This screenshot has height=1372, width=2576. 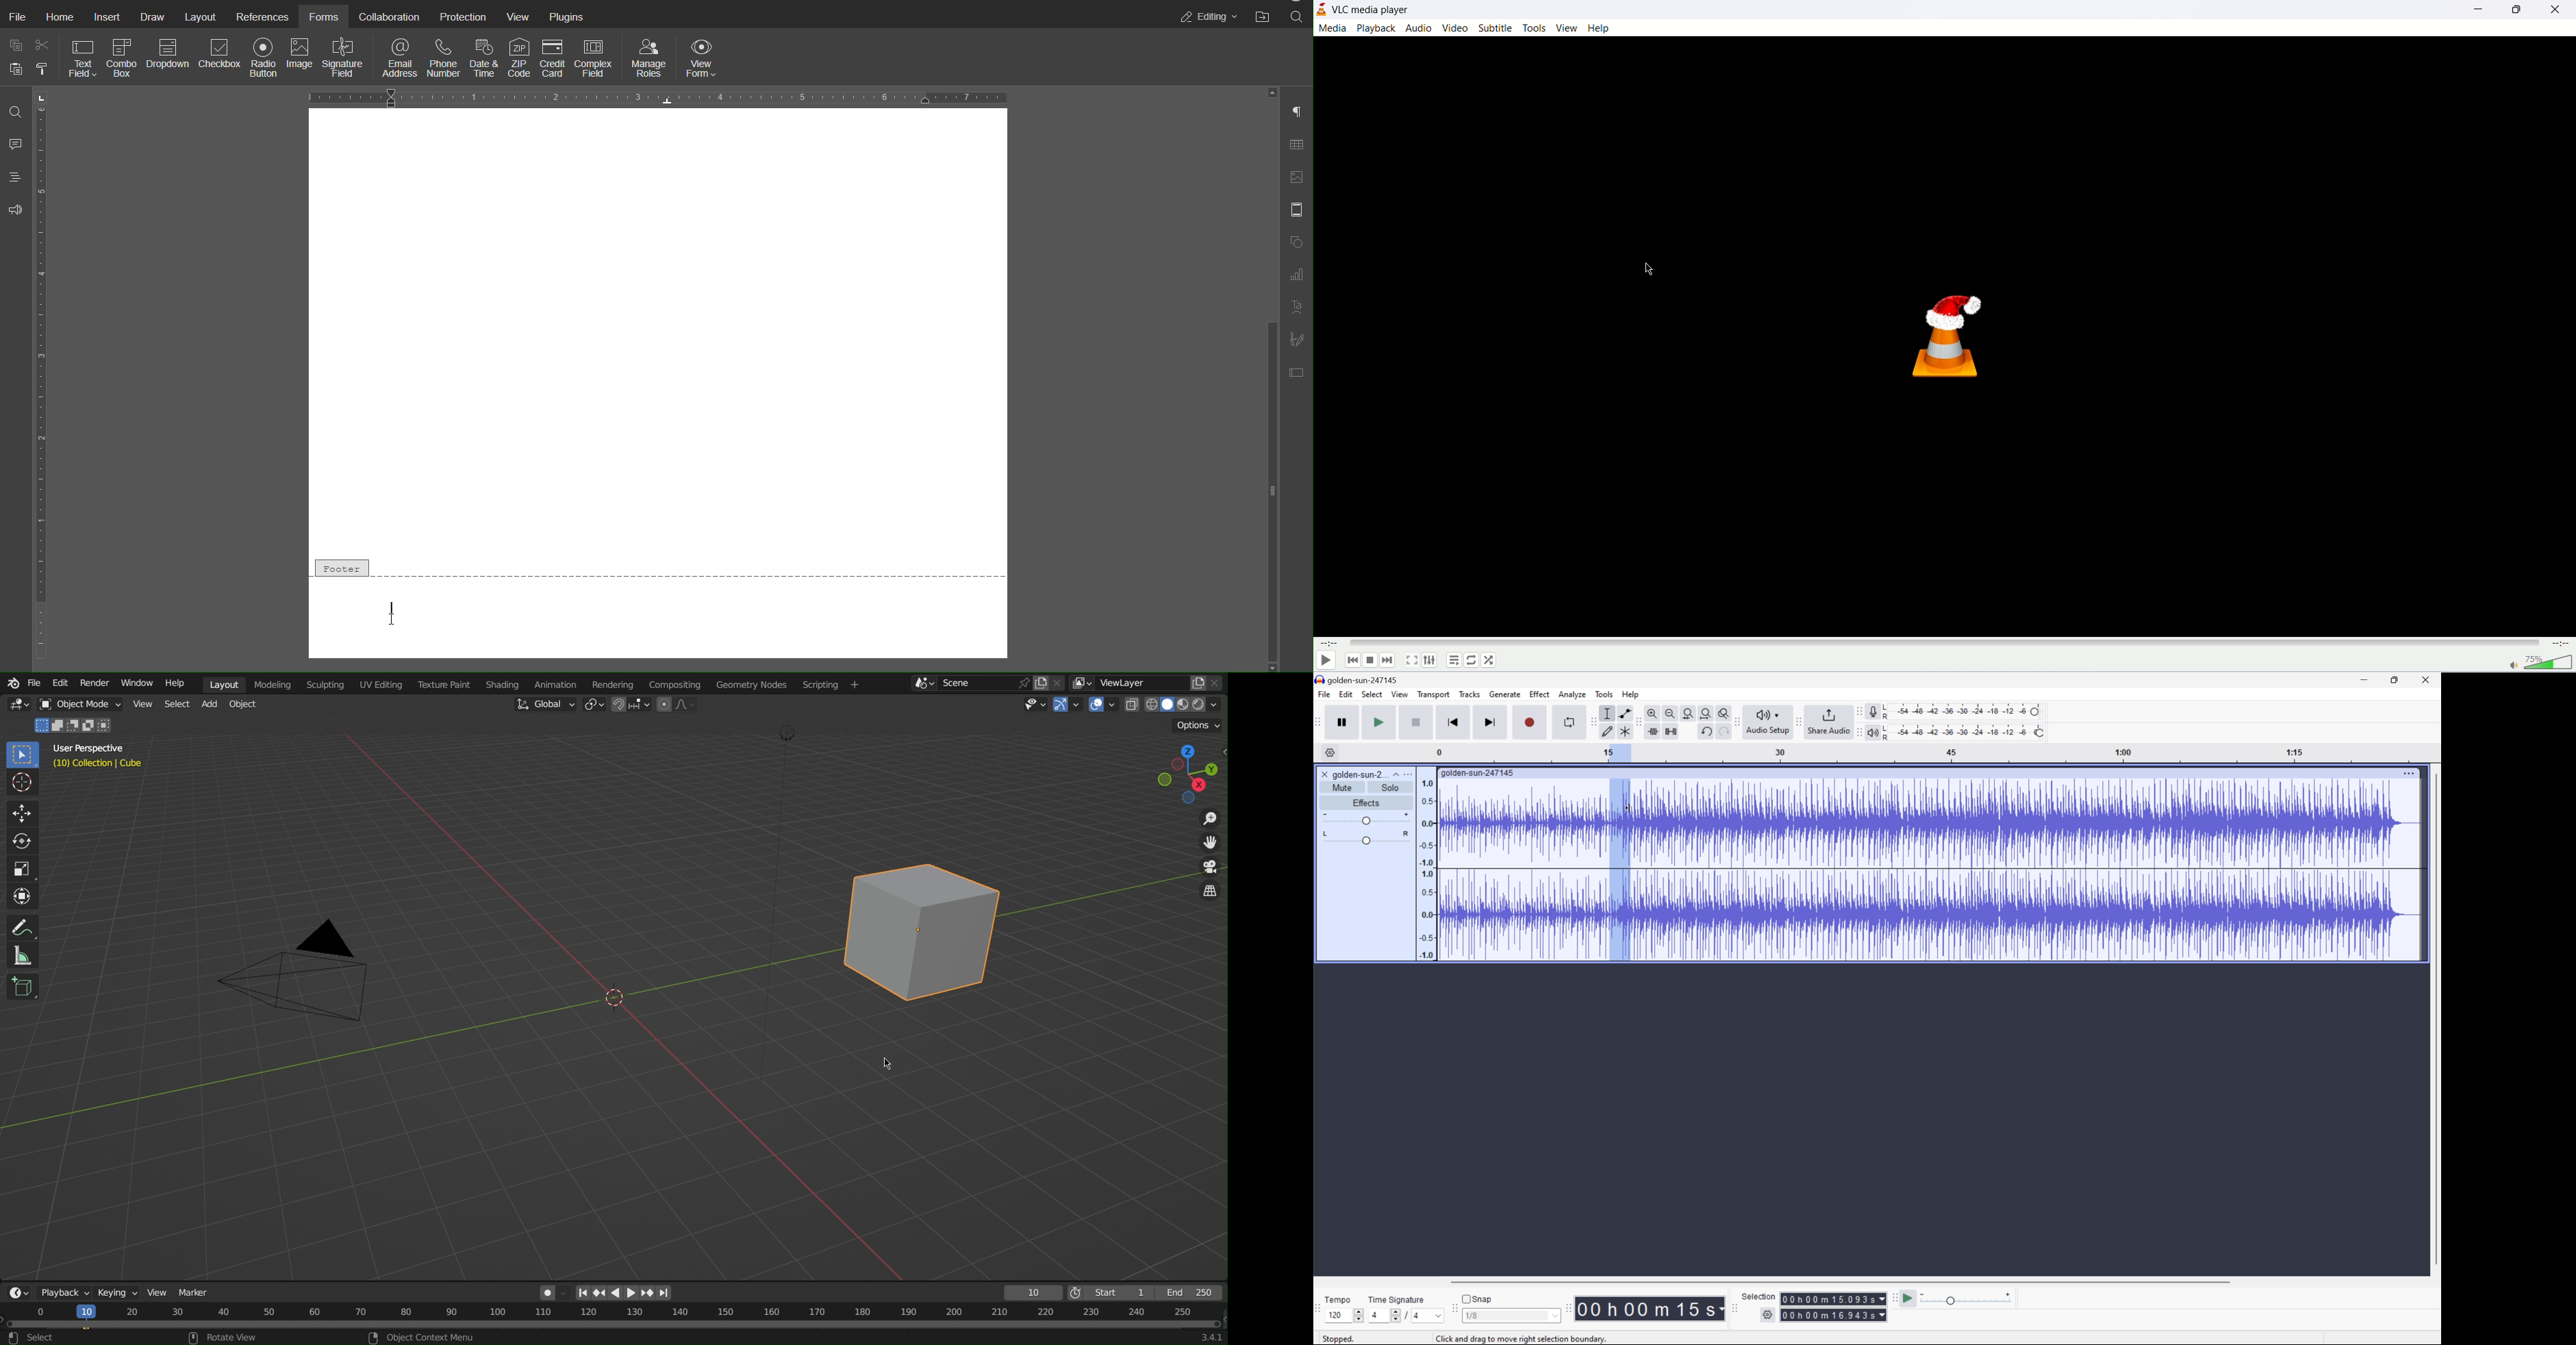 What do you see at coordinates (1208, 893) in the screenshot?
I see `Toggle View` at bounding box center [1208, 893].